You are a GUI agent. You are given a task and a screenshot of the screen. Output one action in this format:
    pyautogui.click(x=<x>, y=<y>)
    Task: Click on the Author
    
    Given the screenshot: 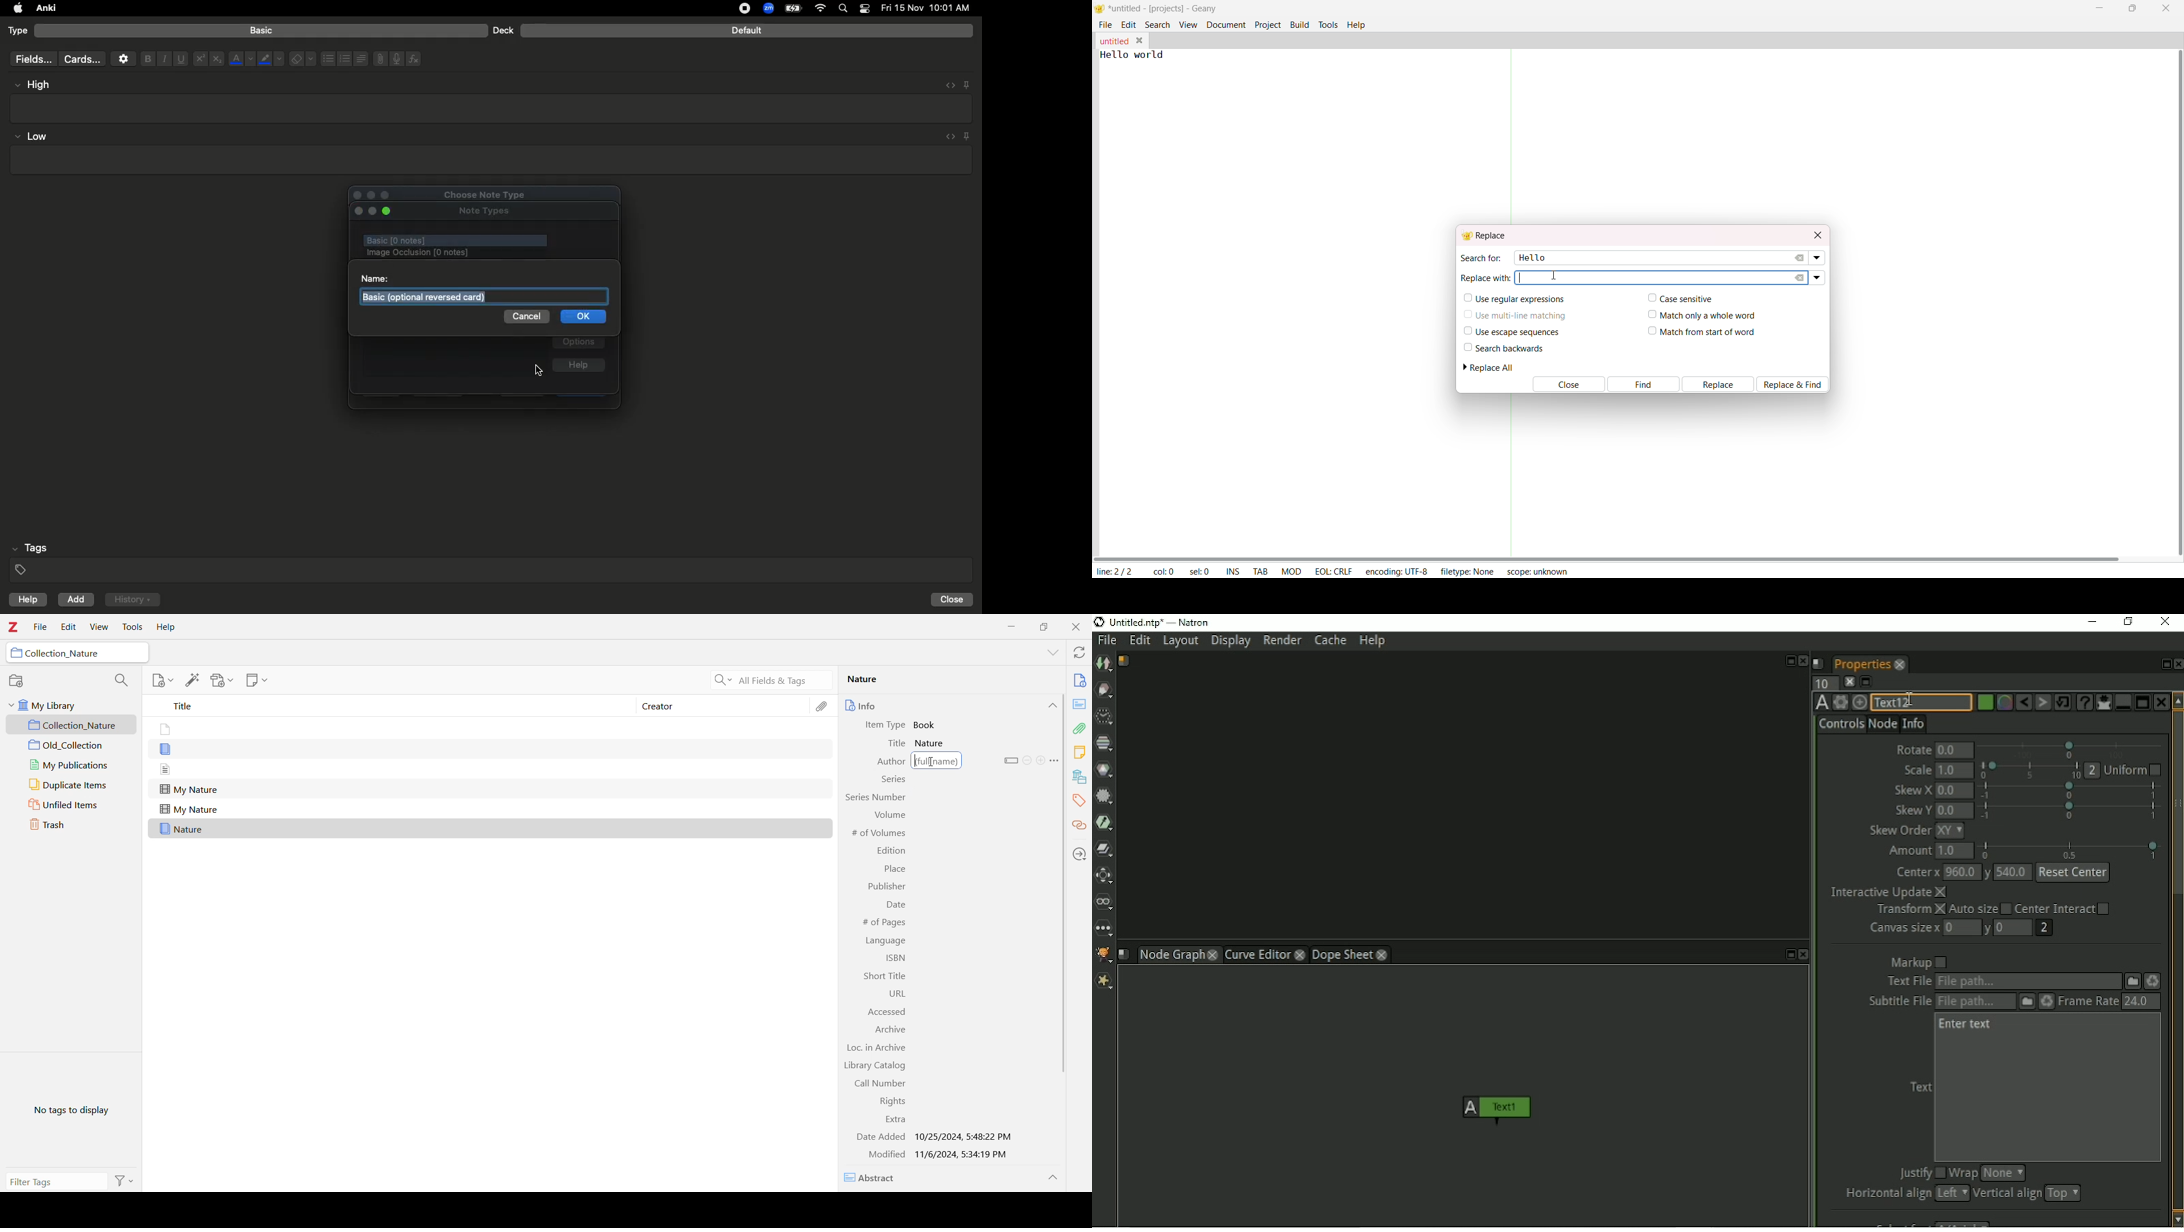 What is the action you would take?
    pyautogui.click(x=884, y=762)
    